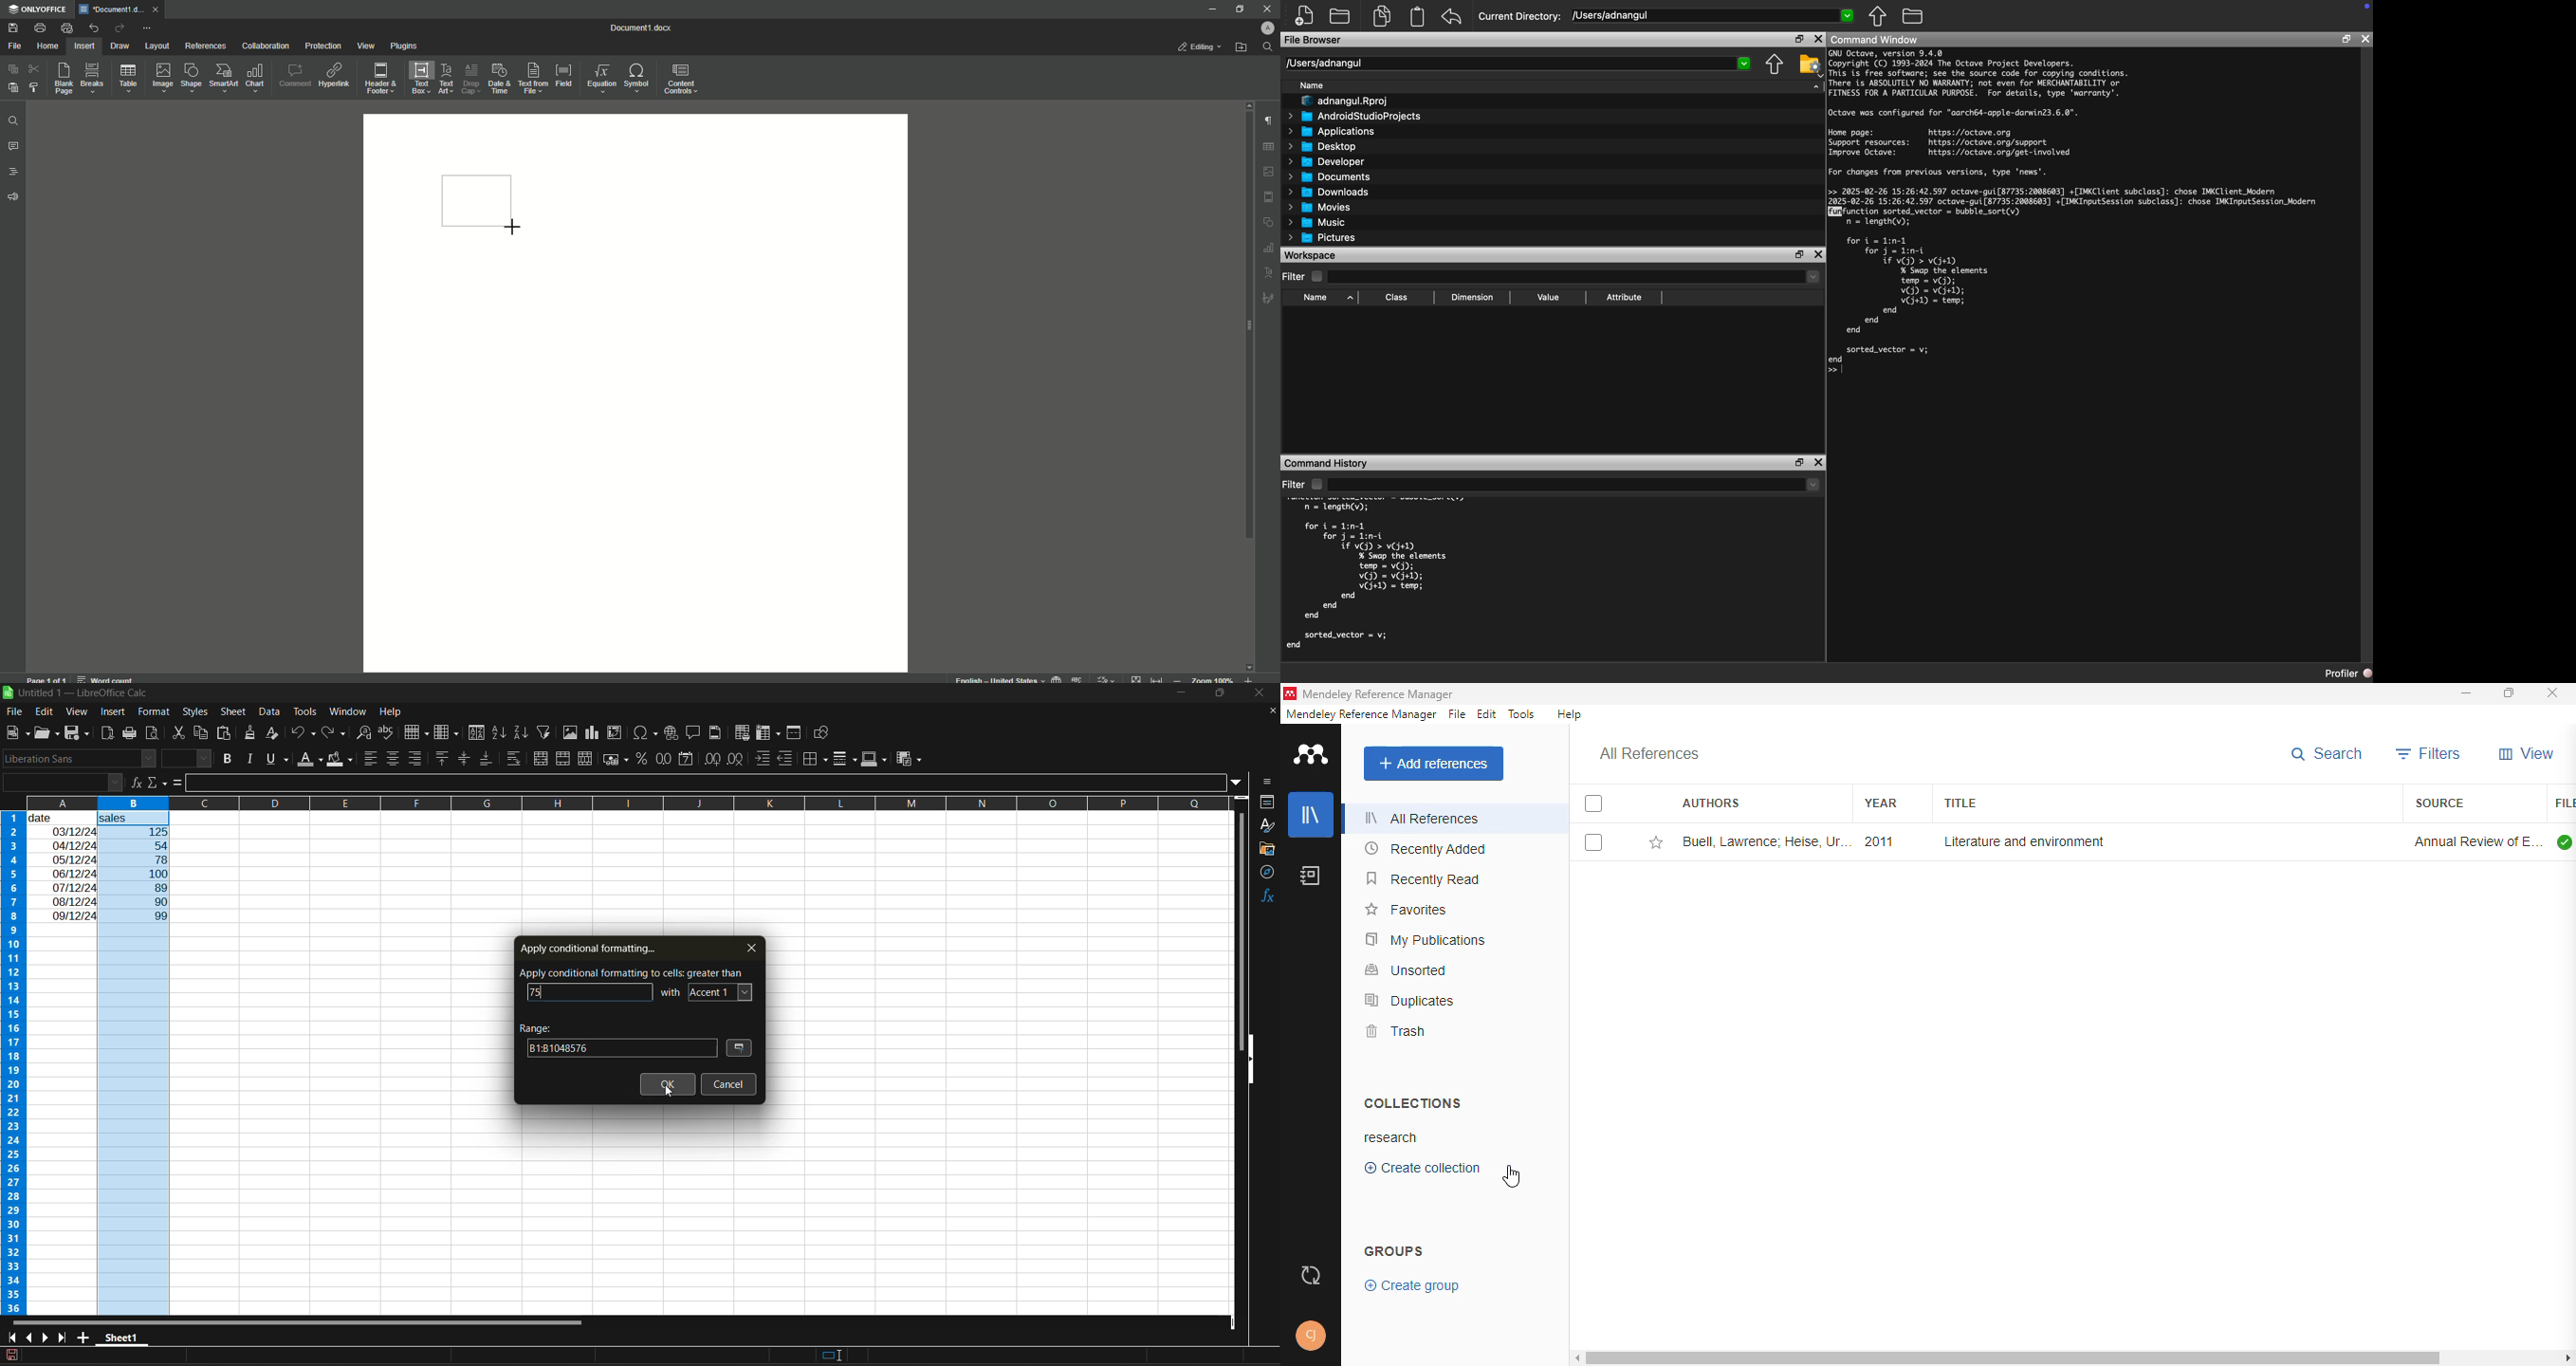  I want to click on trash, so click(1396, 1031).